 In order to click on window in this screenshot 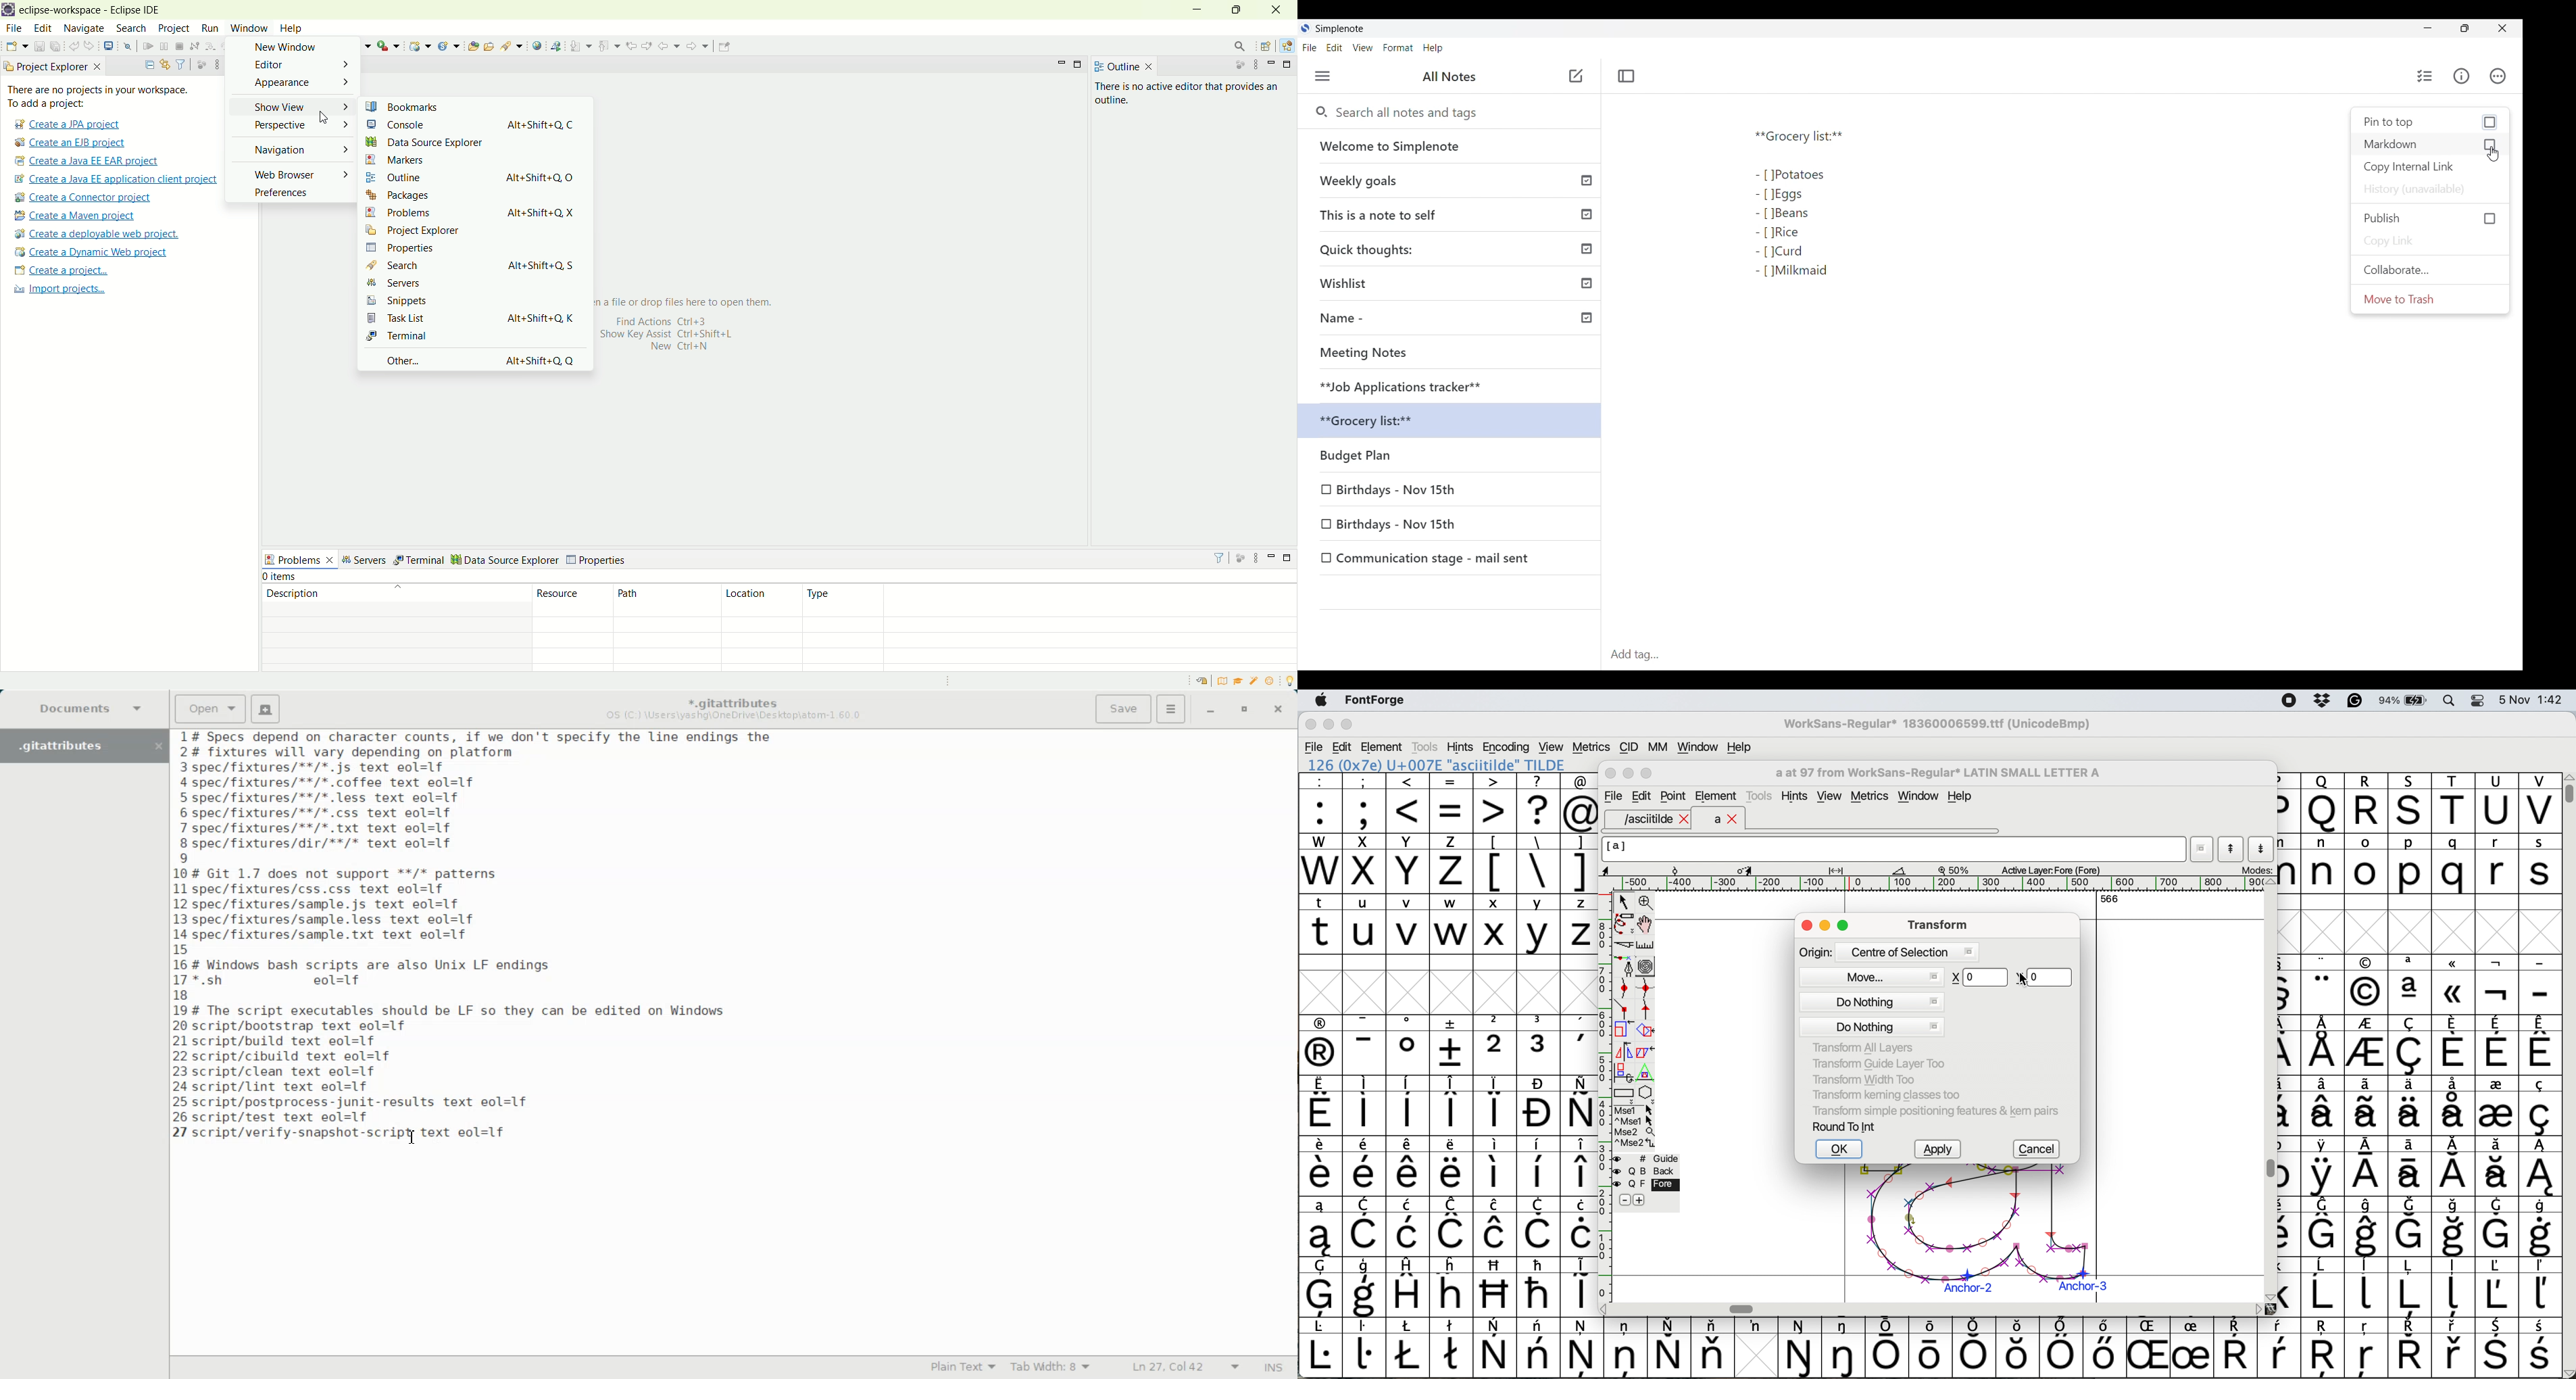, I will do `click(1696, 748)`.